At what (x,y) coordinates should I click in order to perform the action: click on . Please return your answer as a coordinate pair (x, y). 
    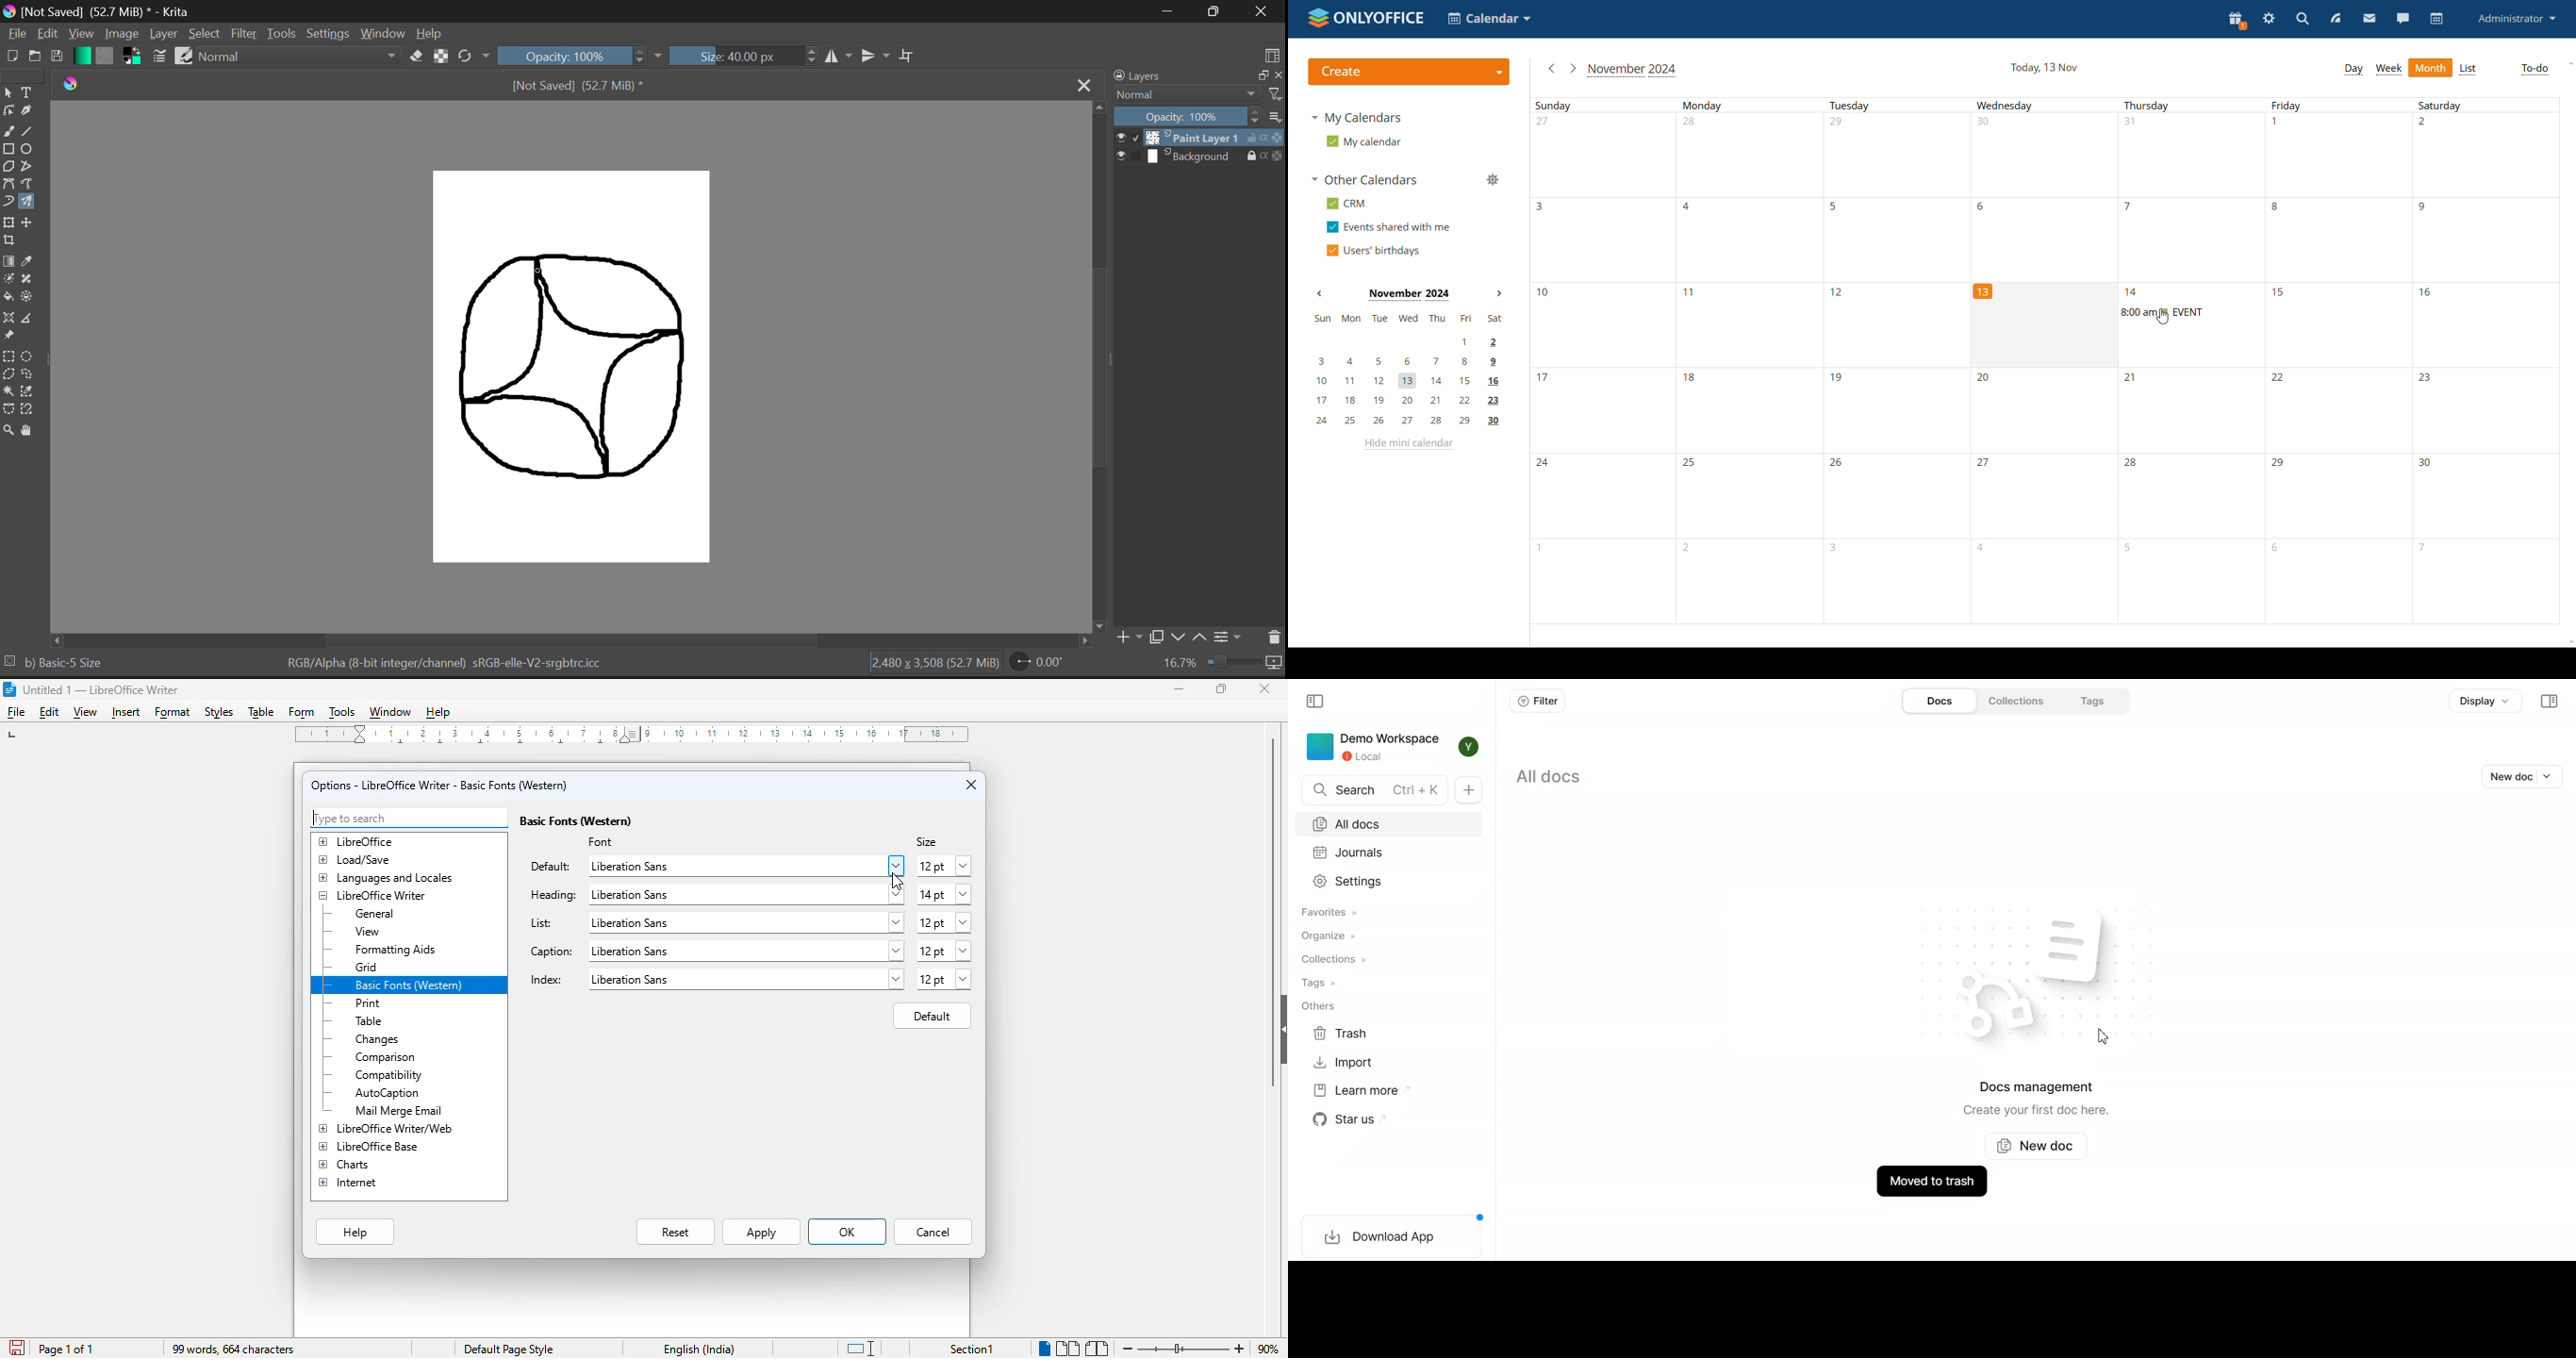
    Looking at the image, I should click on (1097, 625).